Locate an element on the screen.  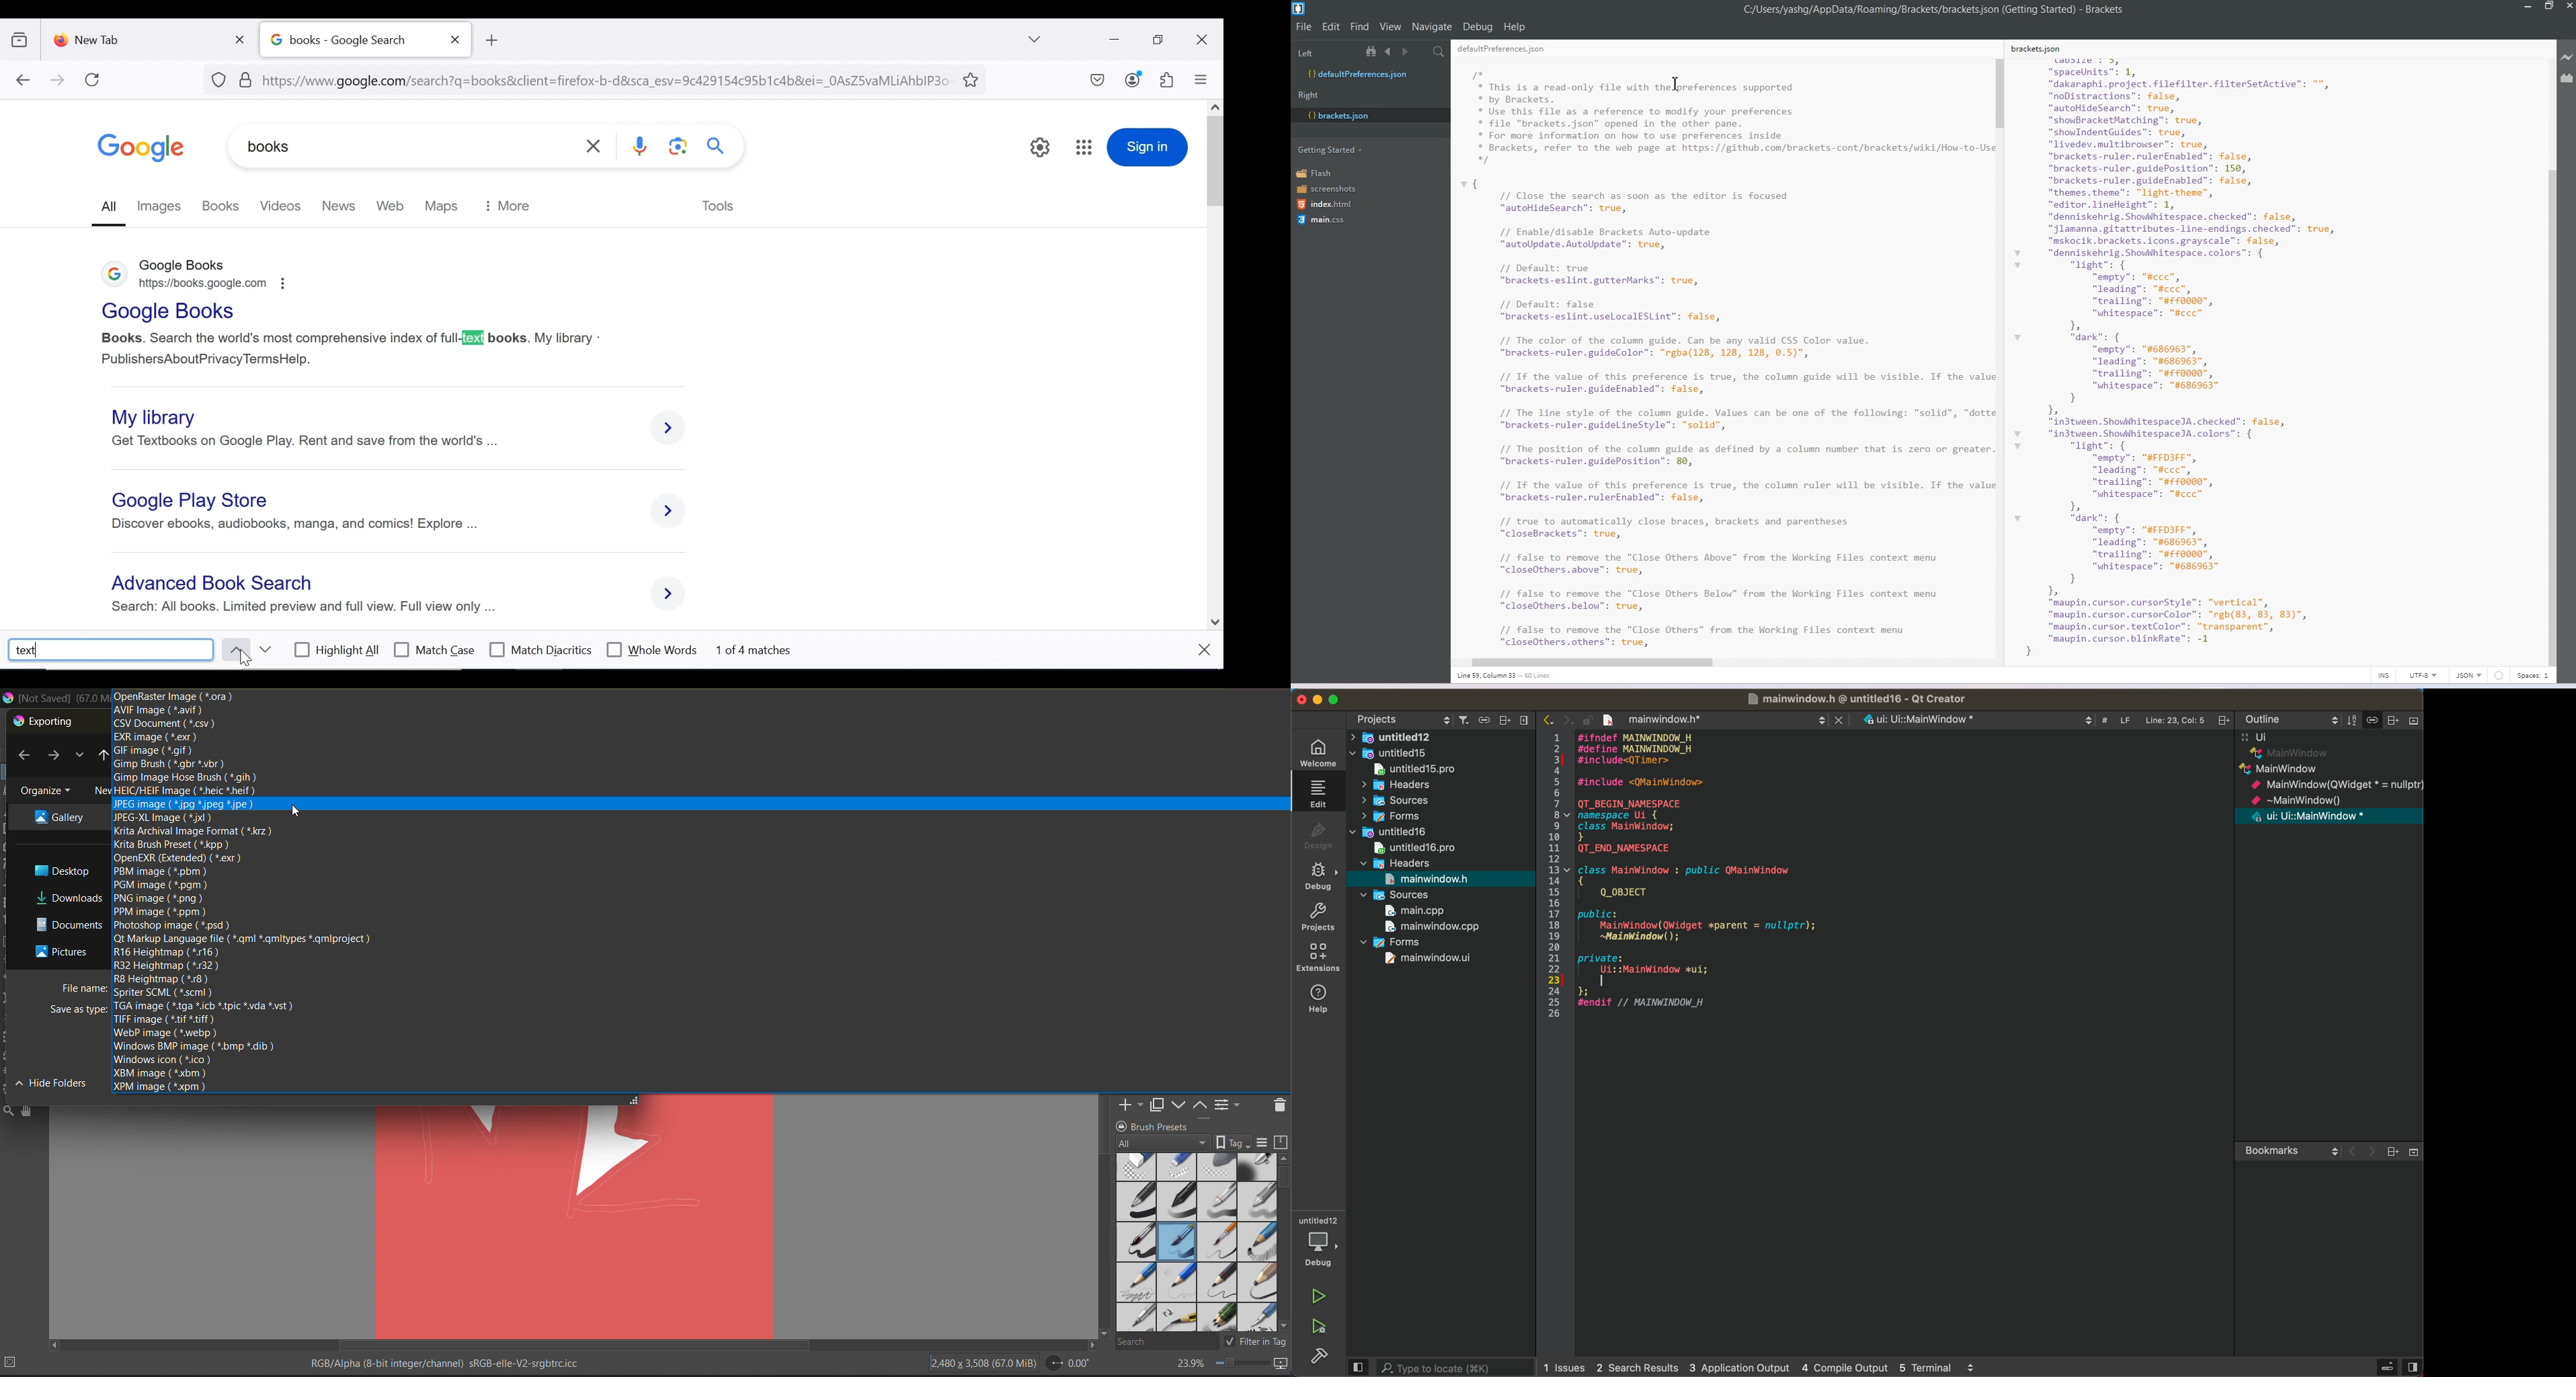
horizontal scroll bar is located at coordinates (1283, 1179).